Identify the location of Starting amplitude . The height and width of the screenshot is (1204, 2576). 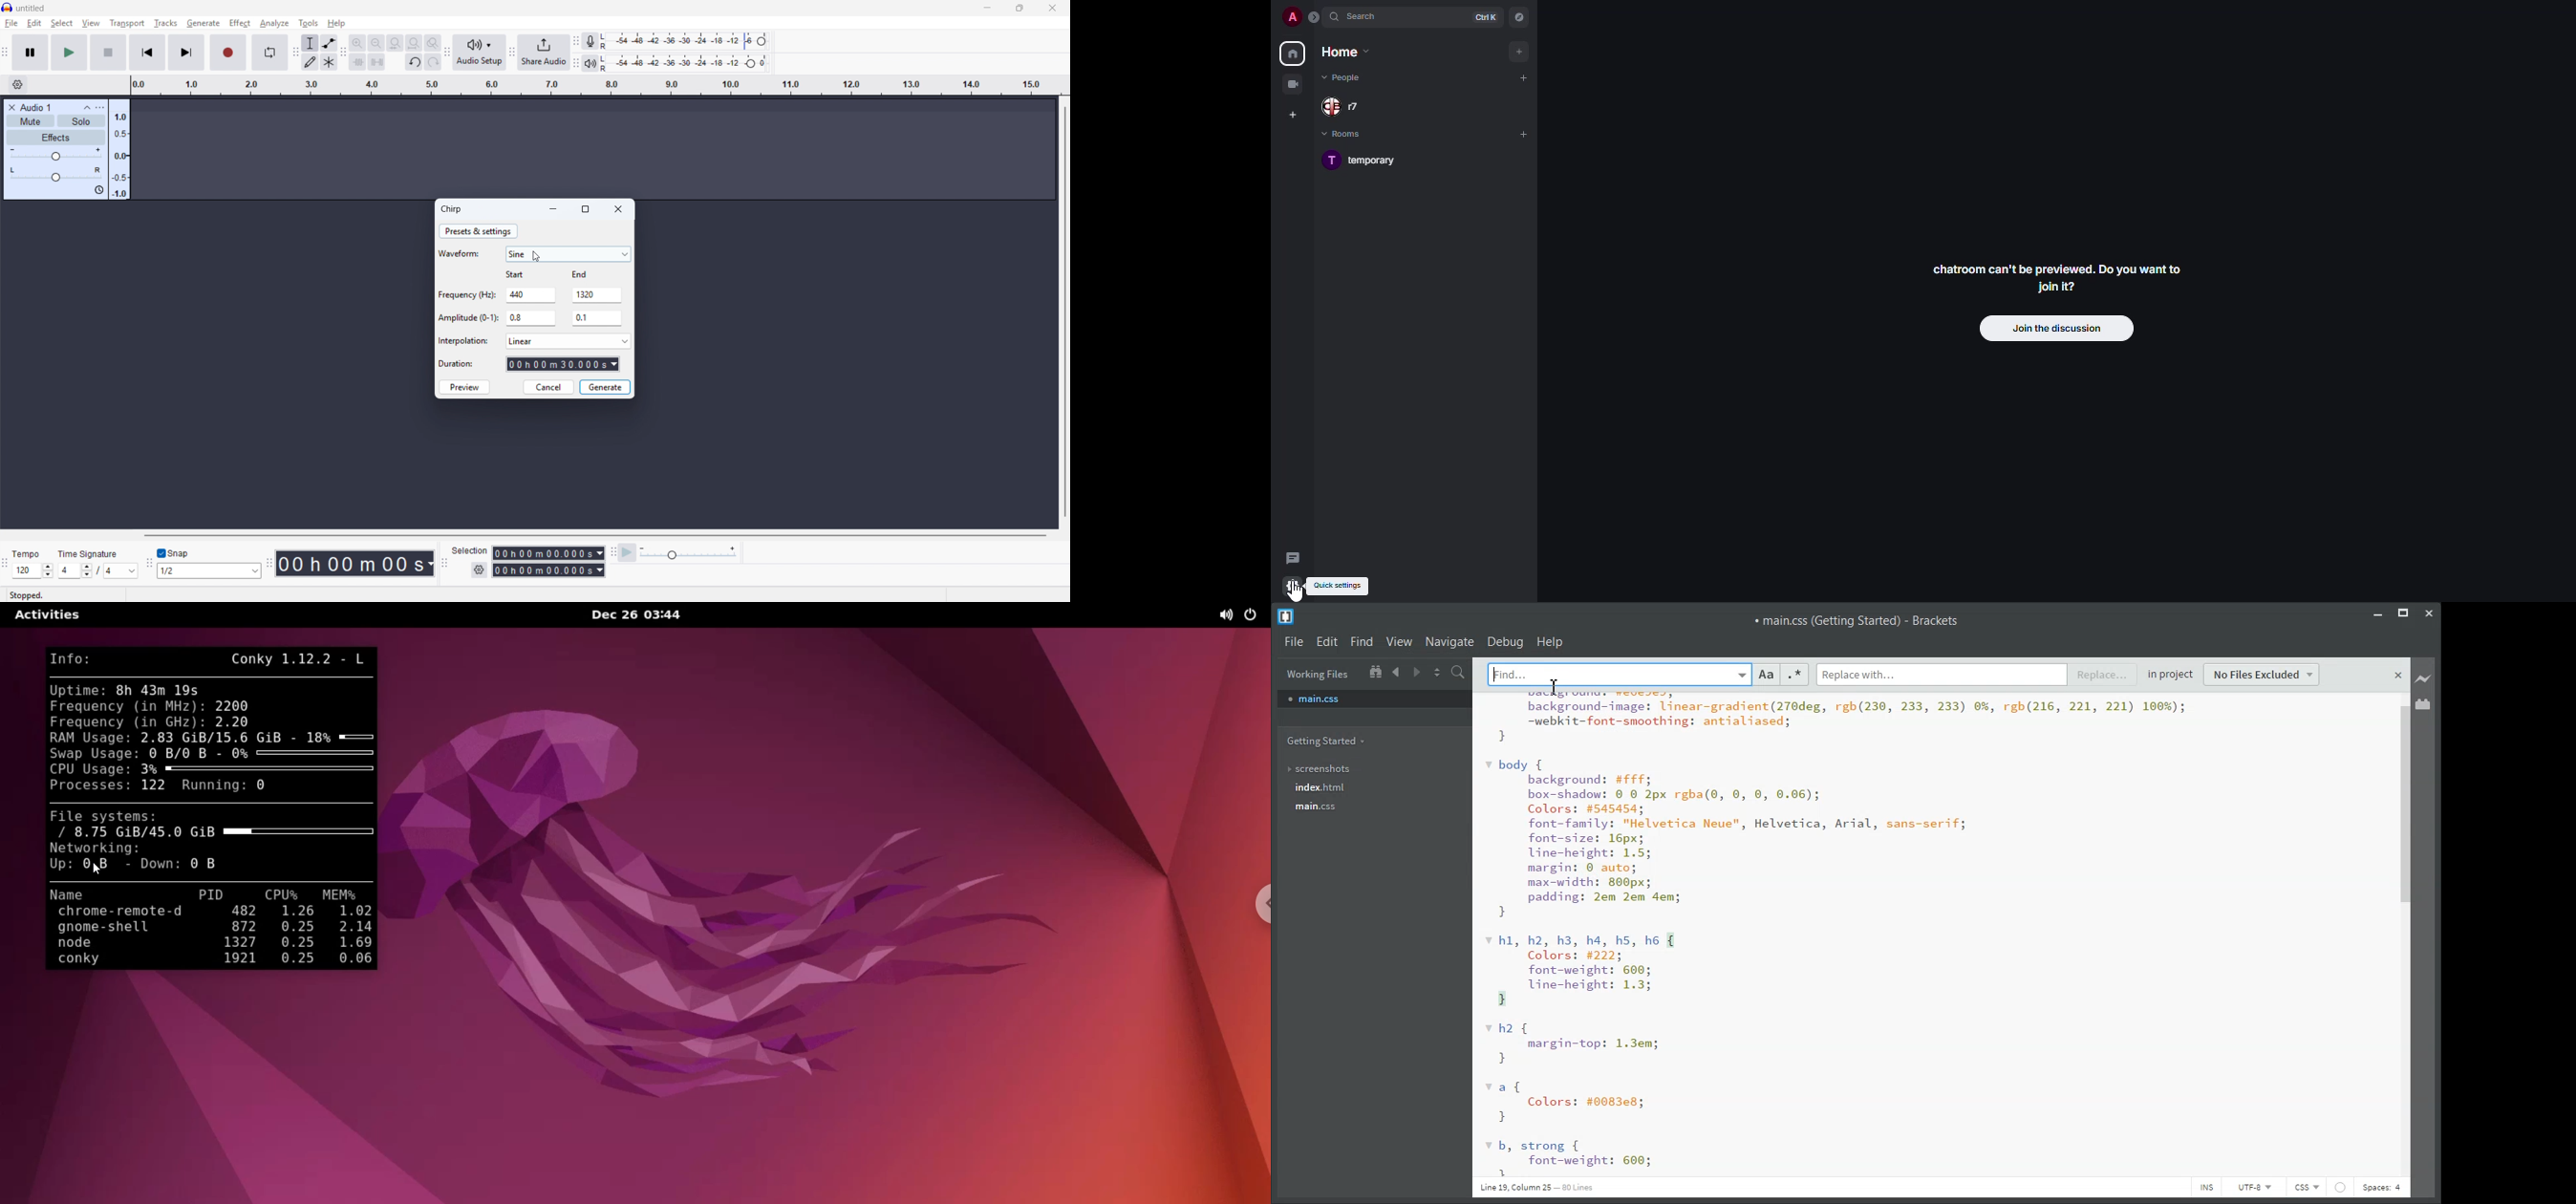
(531, 318).